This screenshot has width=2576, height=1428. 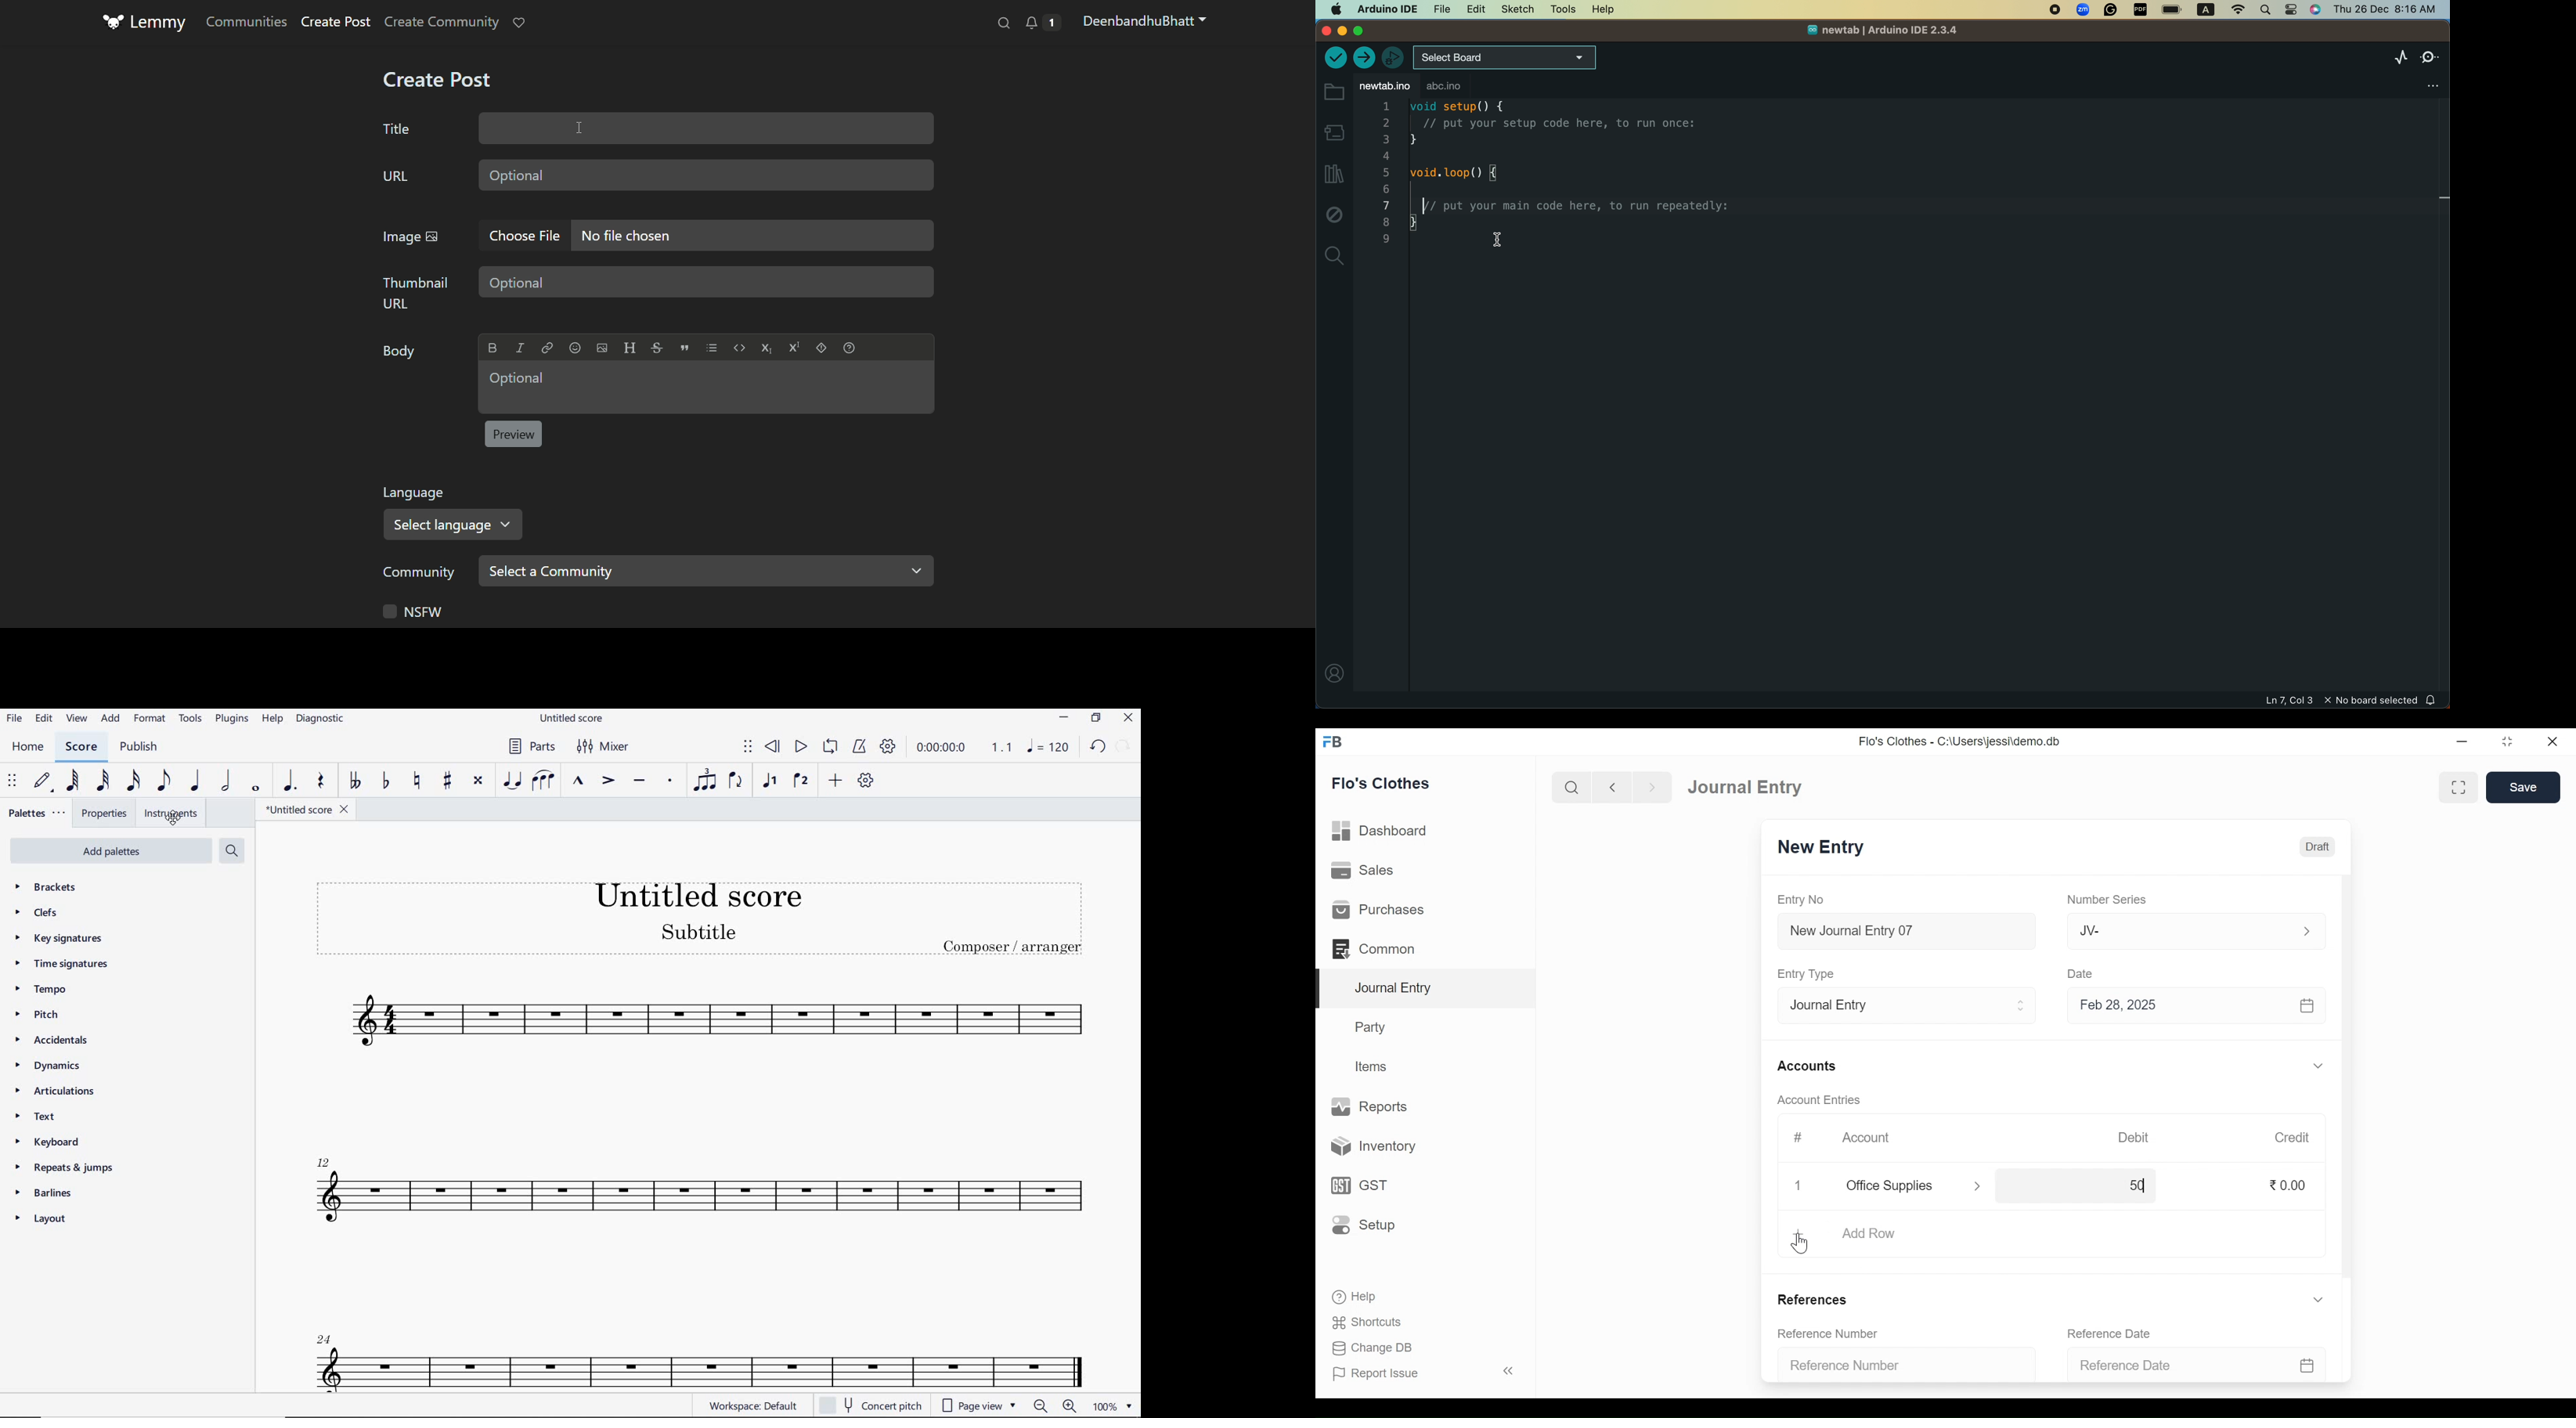 I want to click on ADD, so click(x=110, y=720).